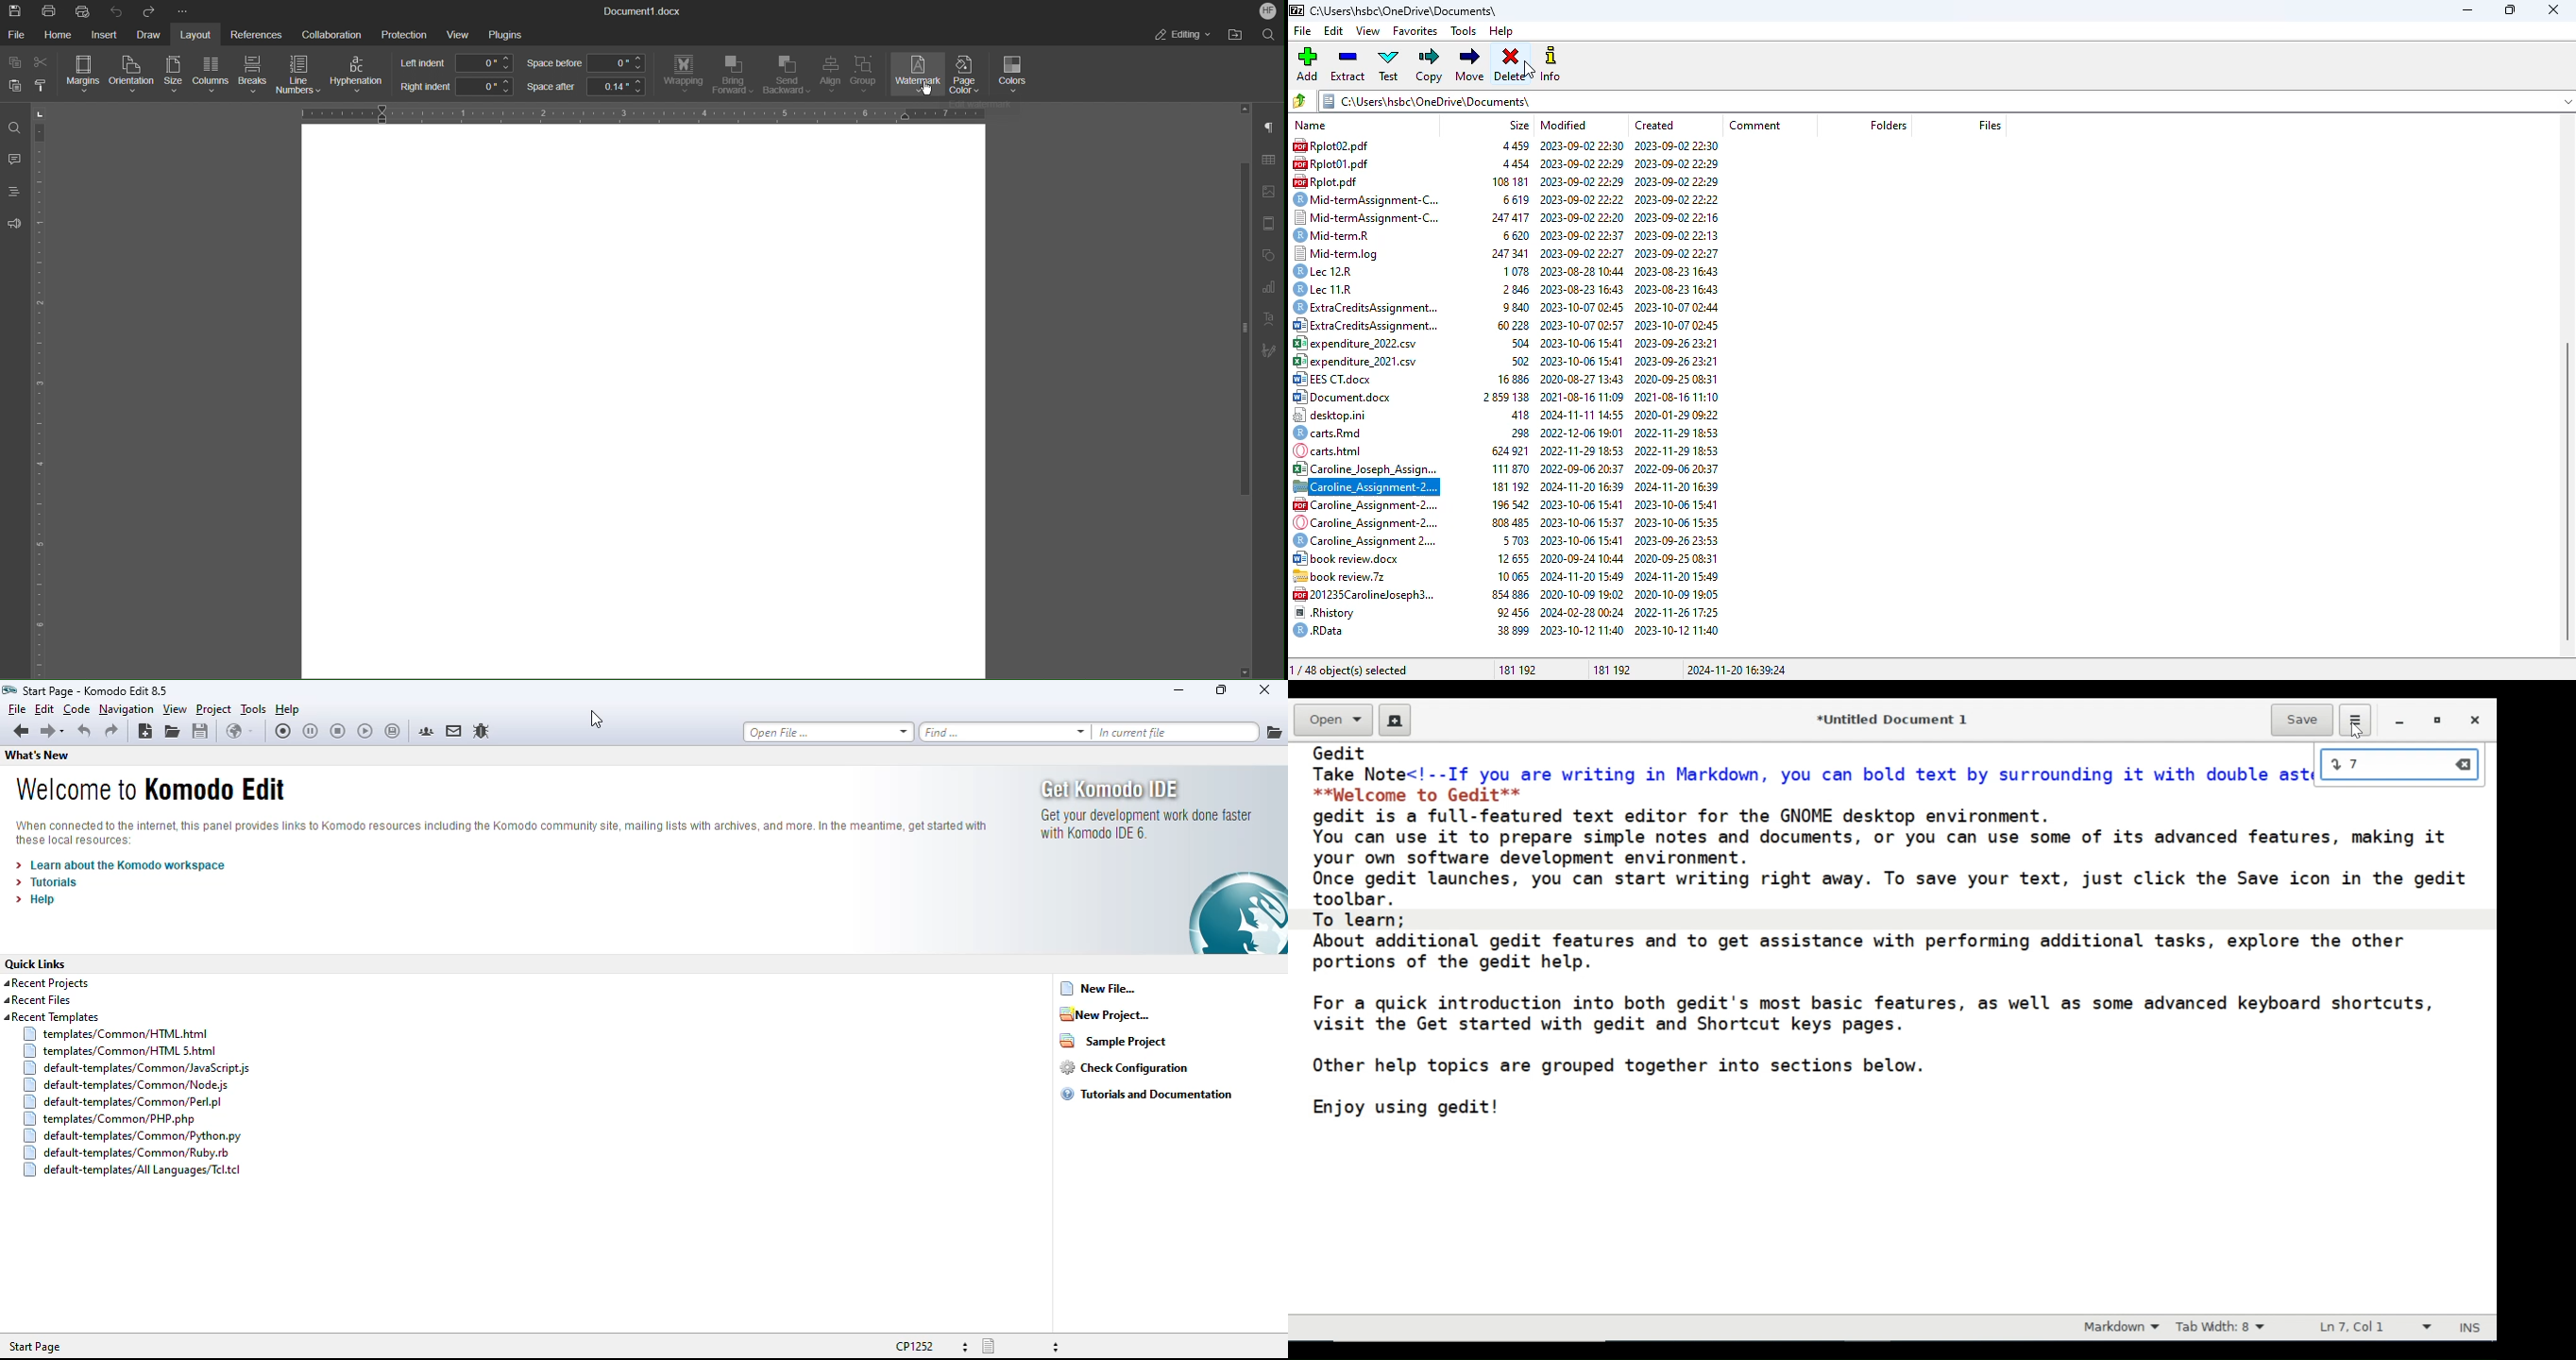  Describe the element at coordinates (1308, 126) in the screenshot. I see `name` at that location.